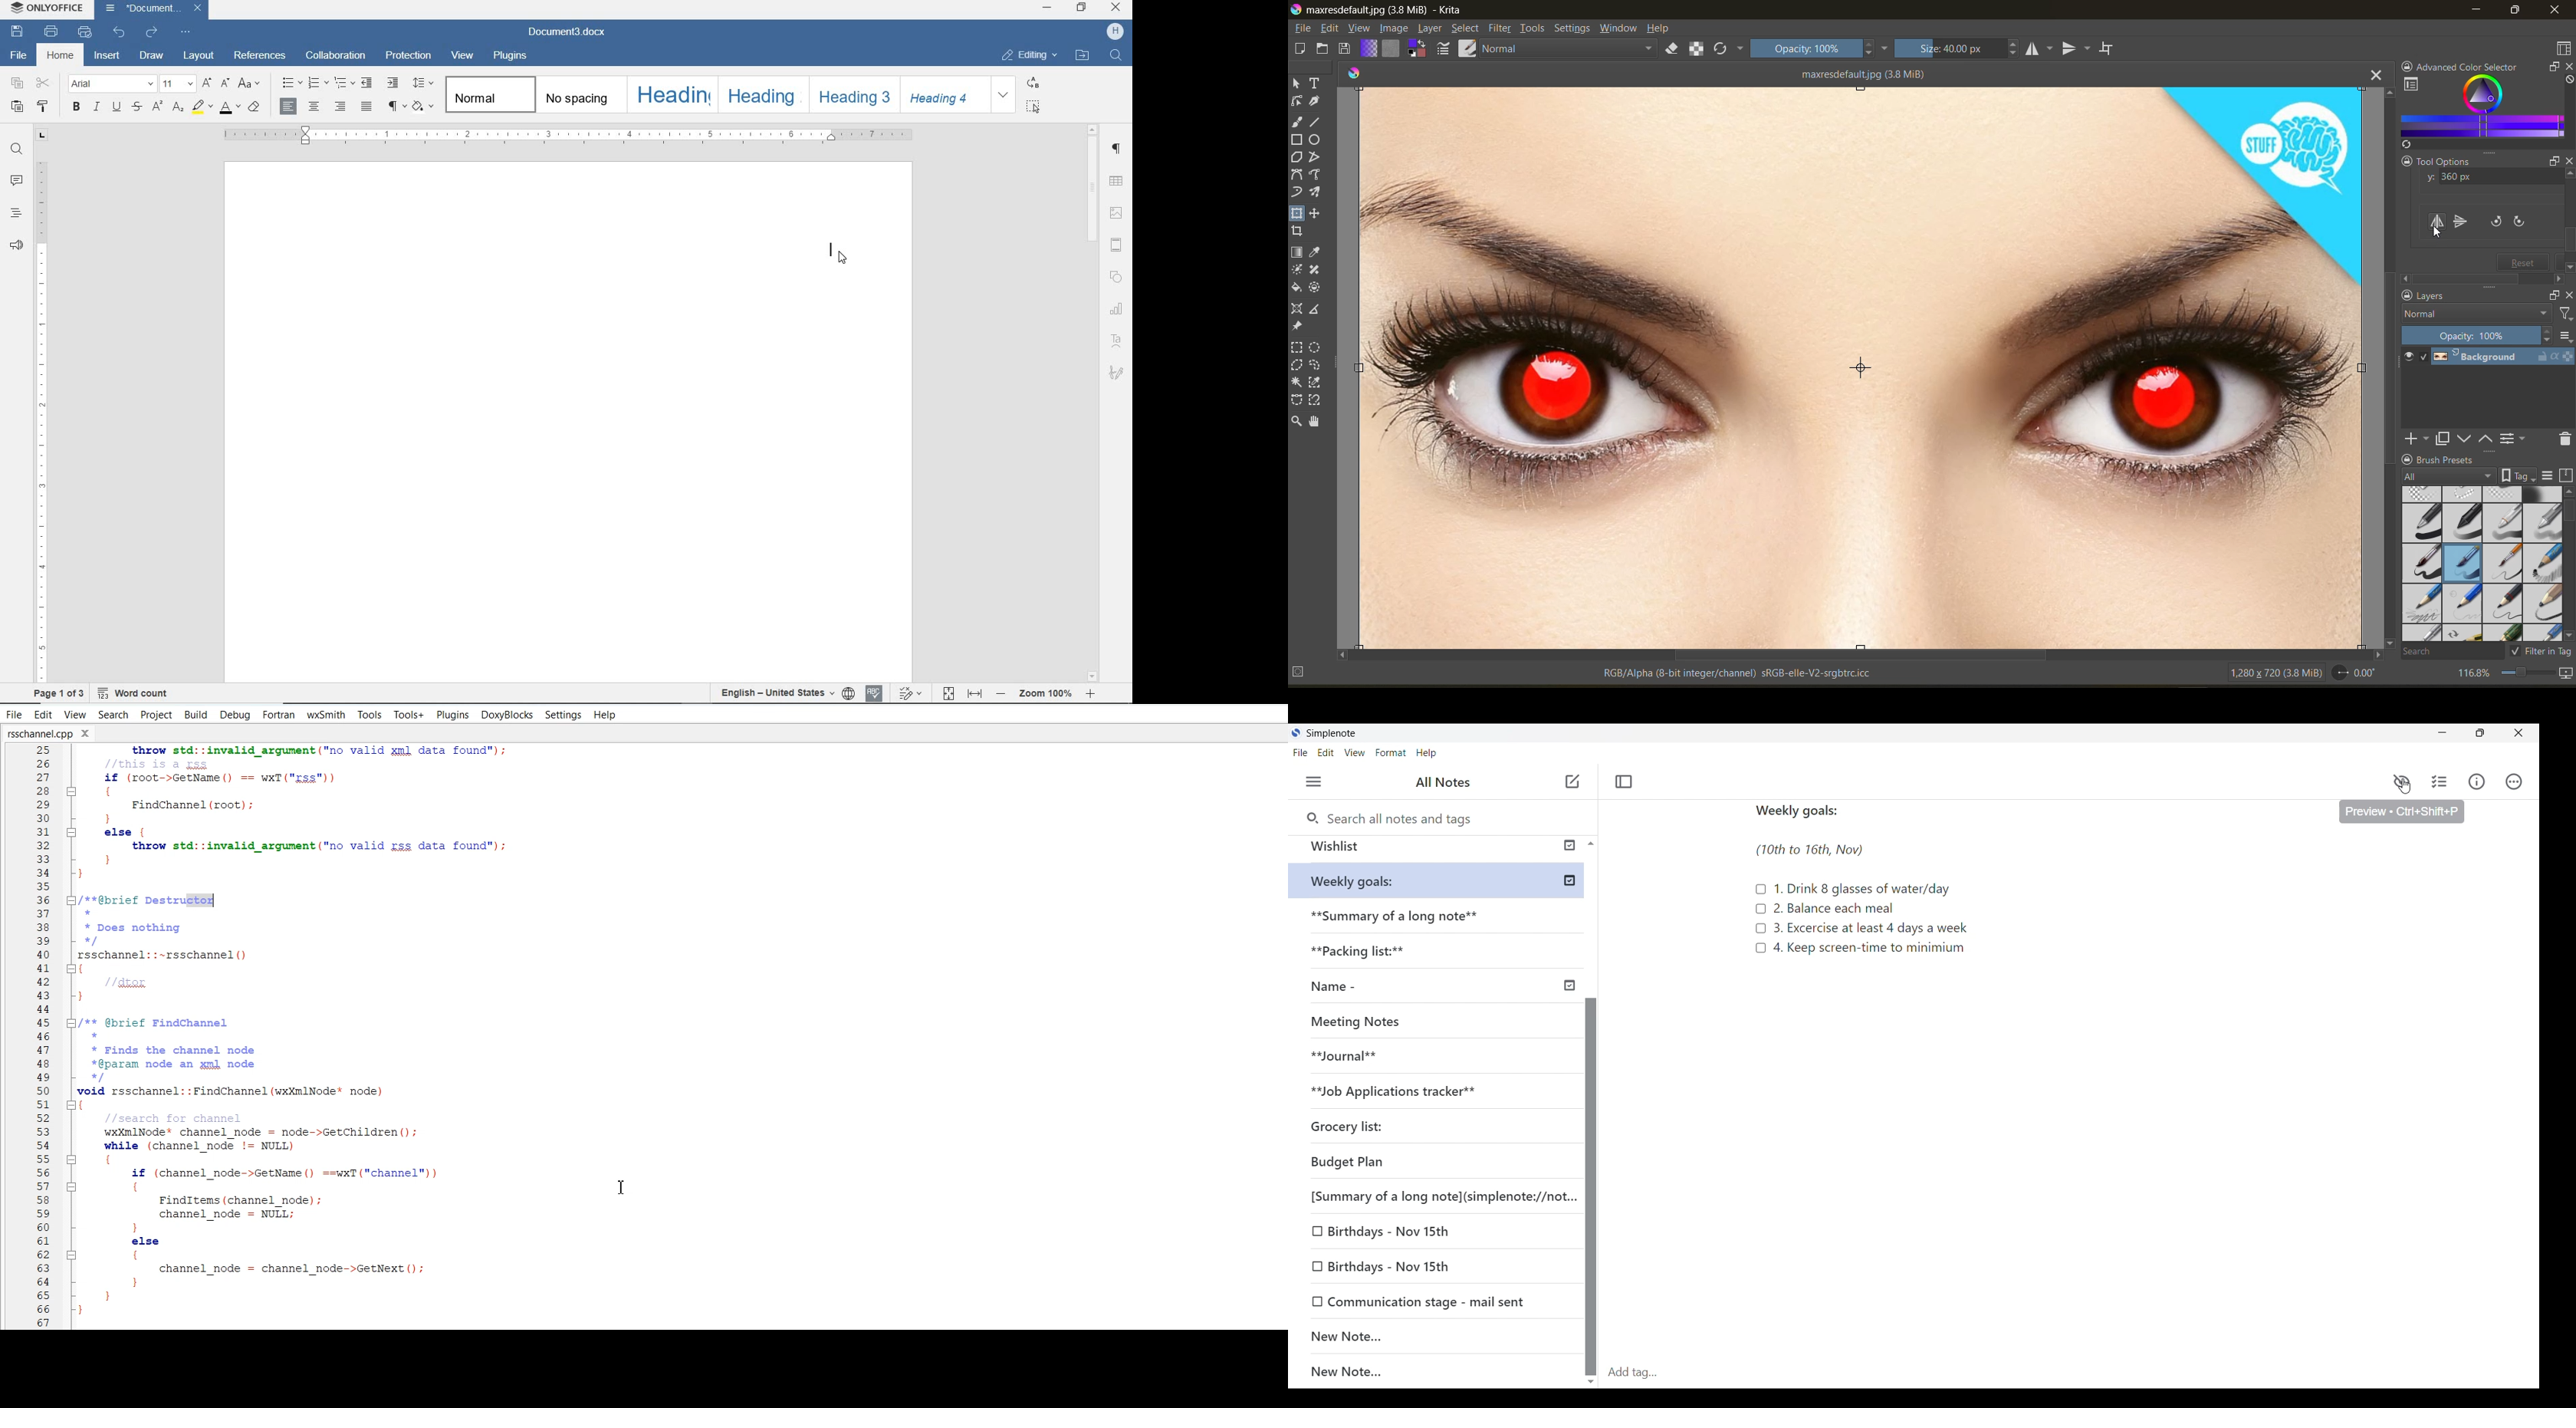 The width and height of the screenshot is (2576, 1428). I want to click on close tab, so click(2373, 76).